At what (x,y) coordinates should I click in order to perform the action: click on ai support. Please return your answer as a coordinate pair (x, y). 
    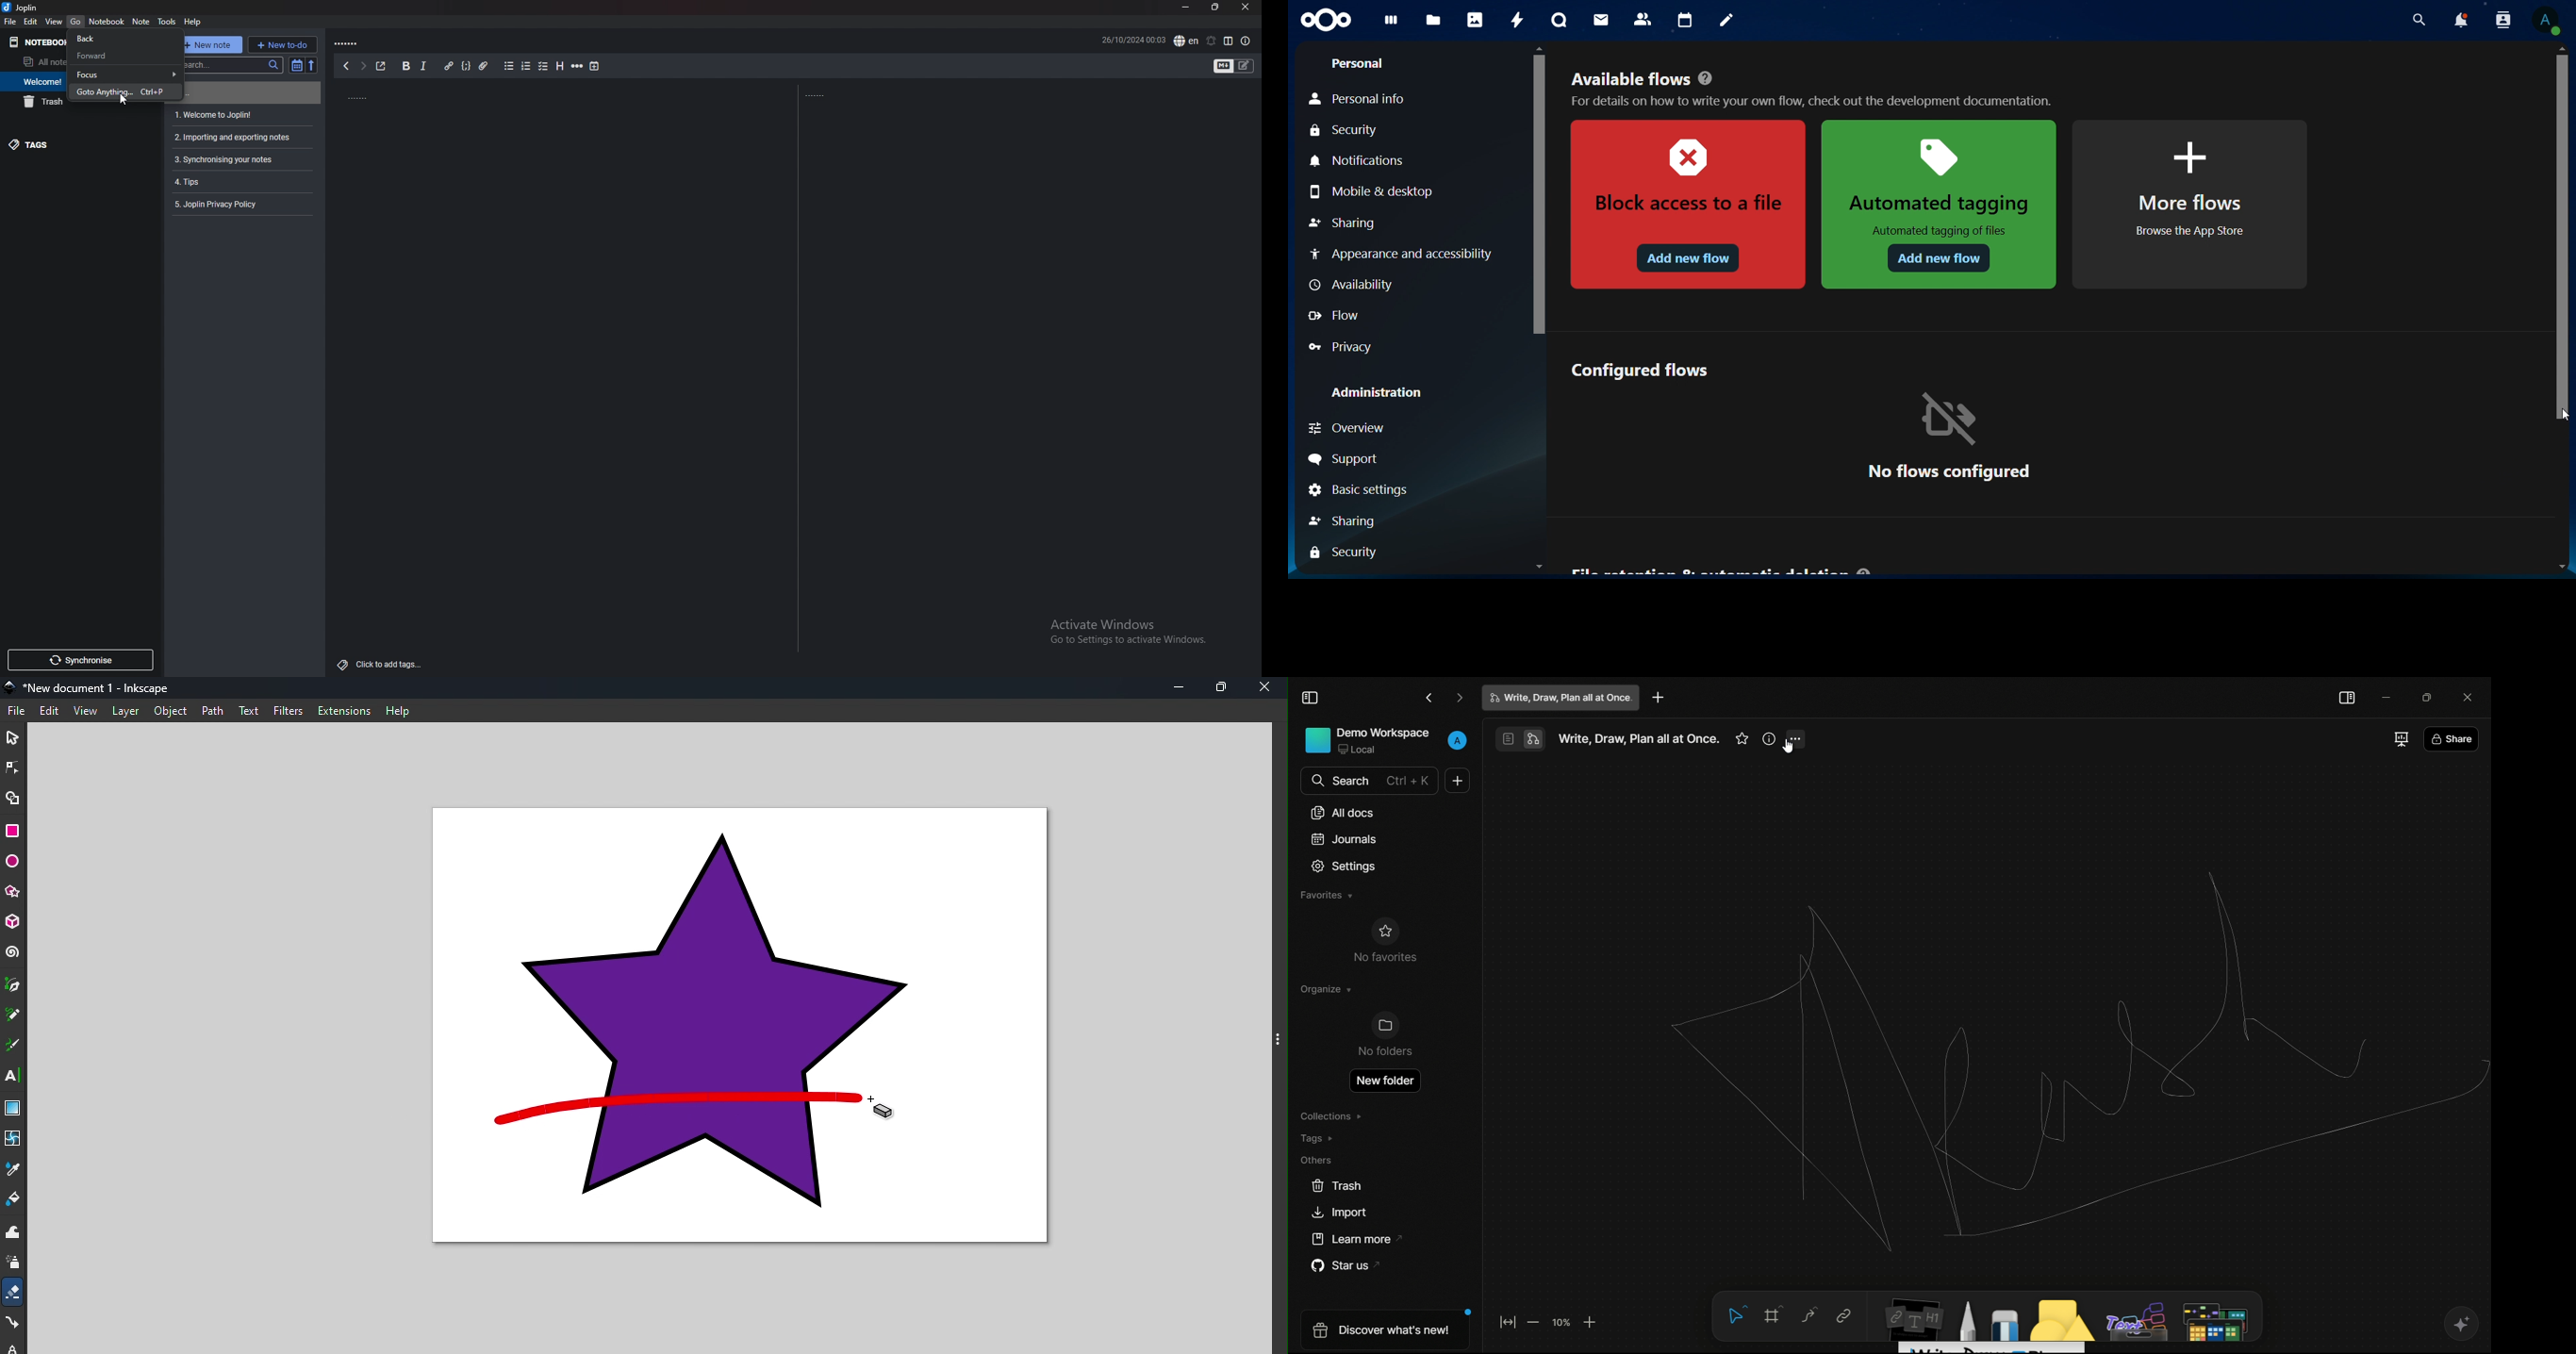
    Looking at the image, I should click on (2461, 1325).